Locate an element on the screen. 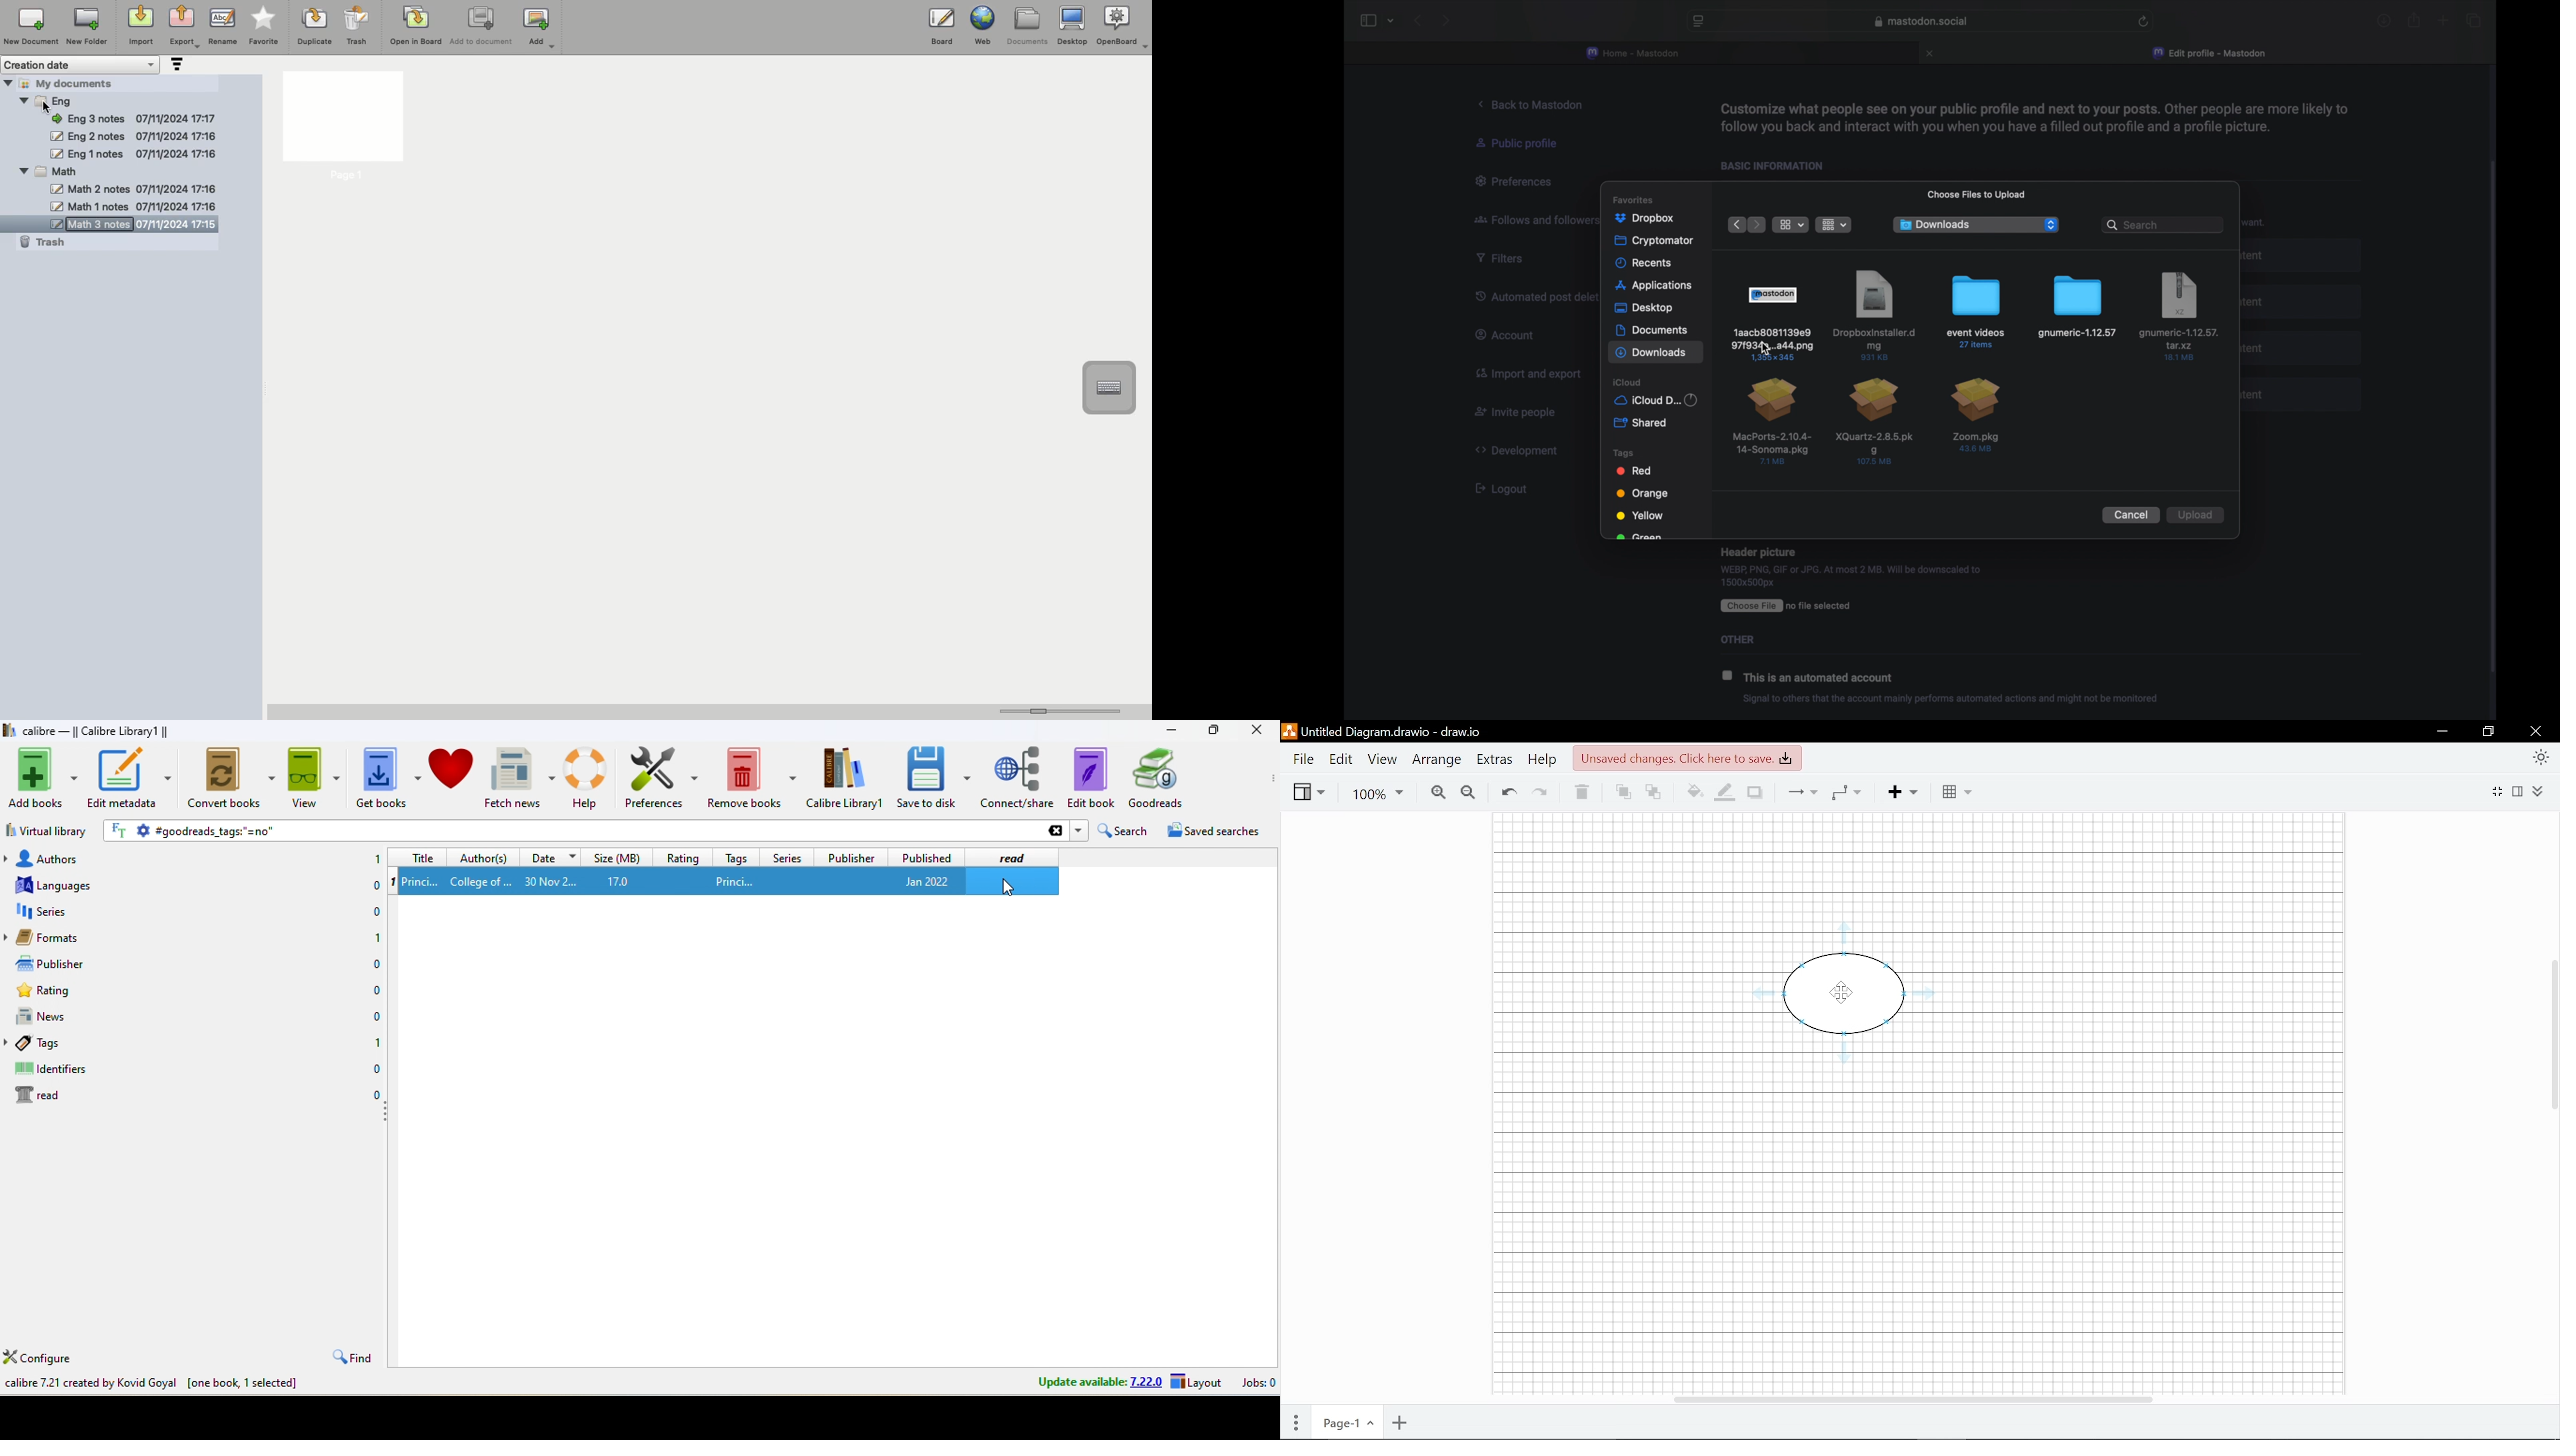  import and export is located at coordinates (1527, 375).